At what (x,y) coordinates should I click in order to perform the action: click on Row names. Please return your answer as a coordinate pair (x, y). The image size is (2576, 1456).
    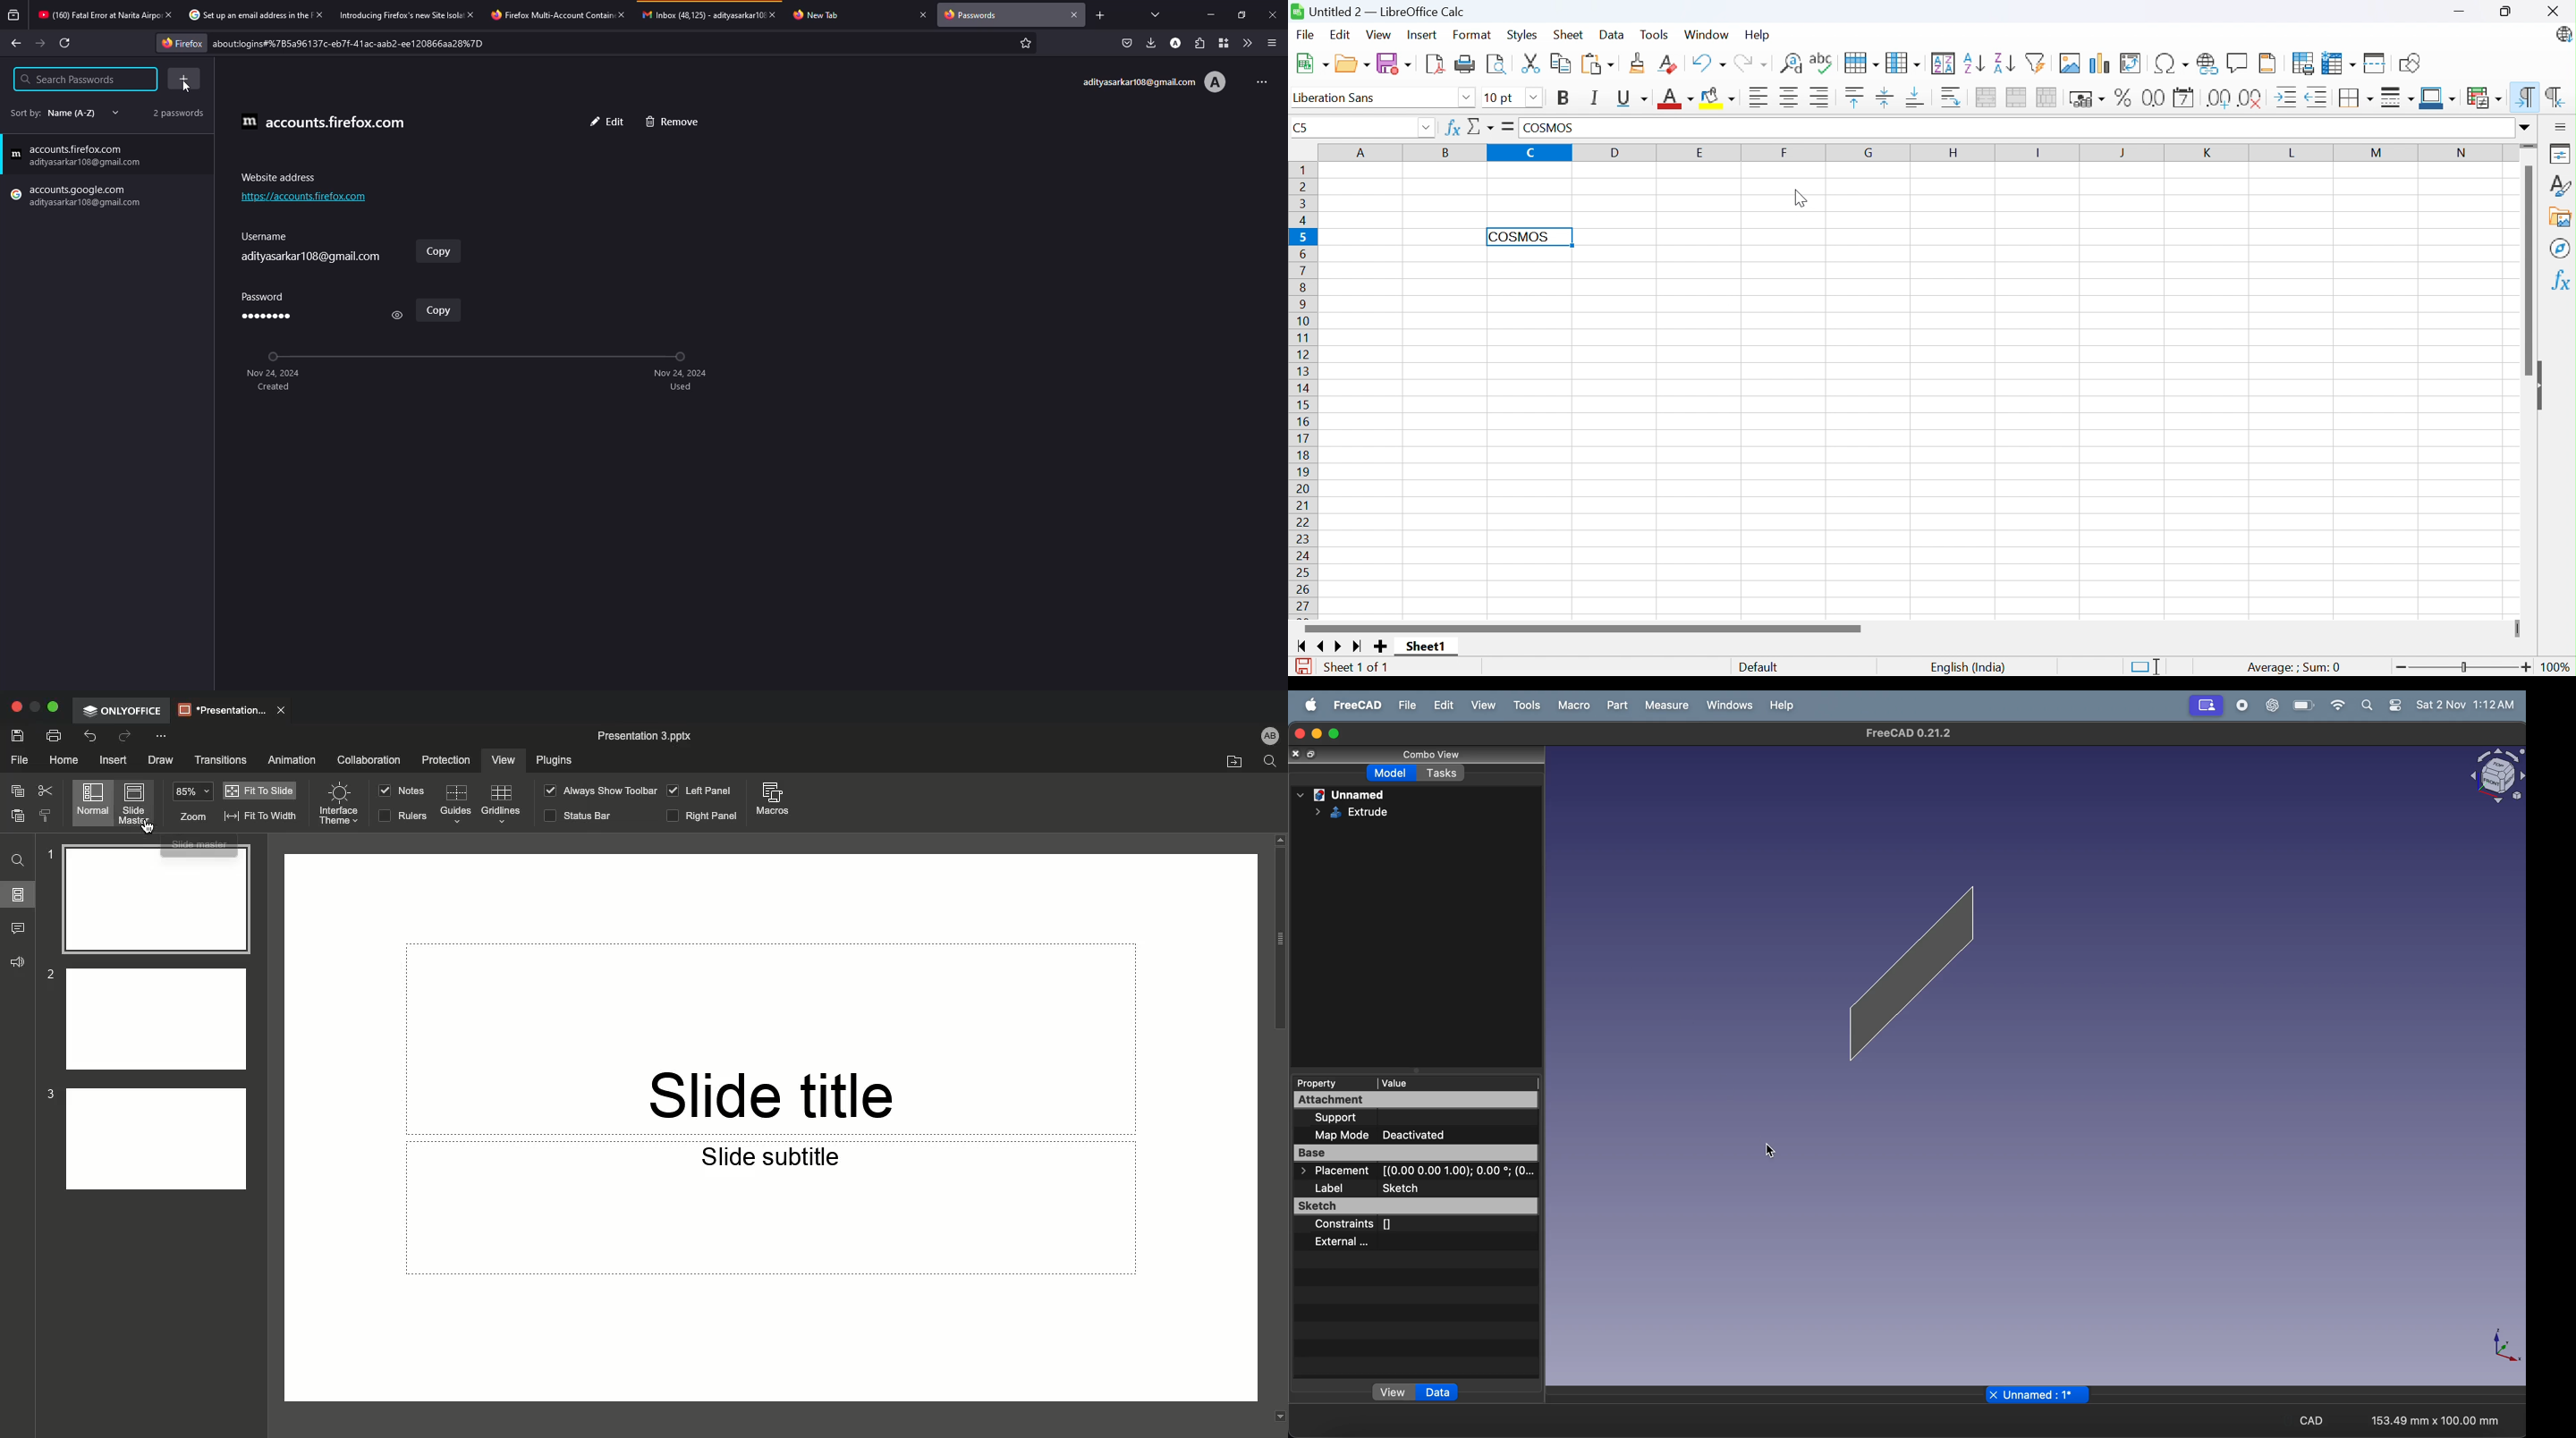
    Looking at the image, I should click on (1303, 392).